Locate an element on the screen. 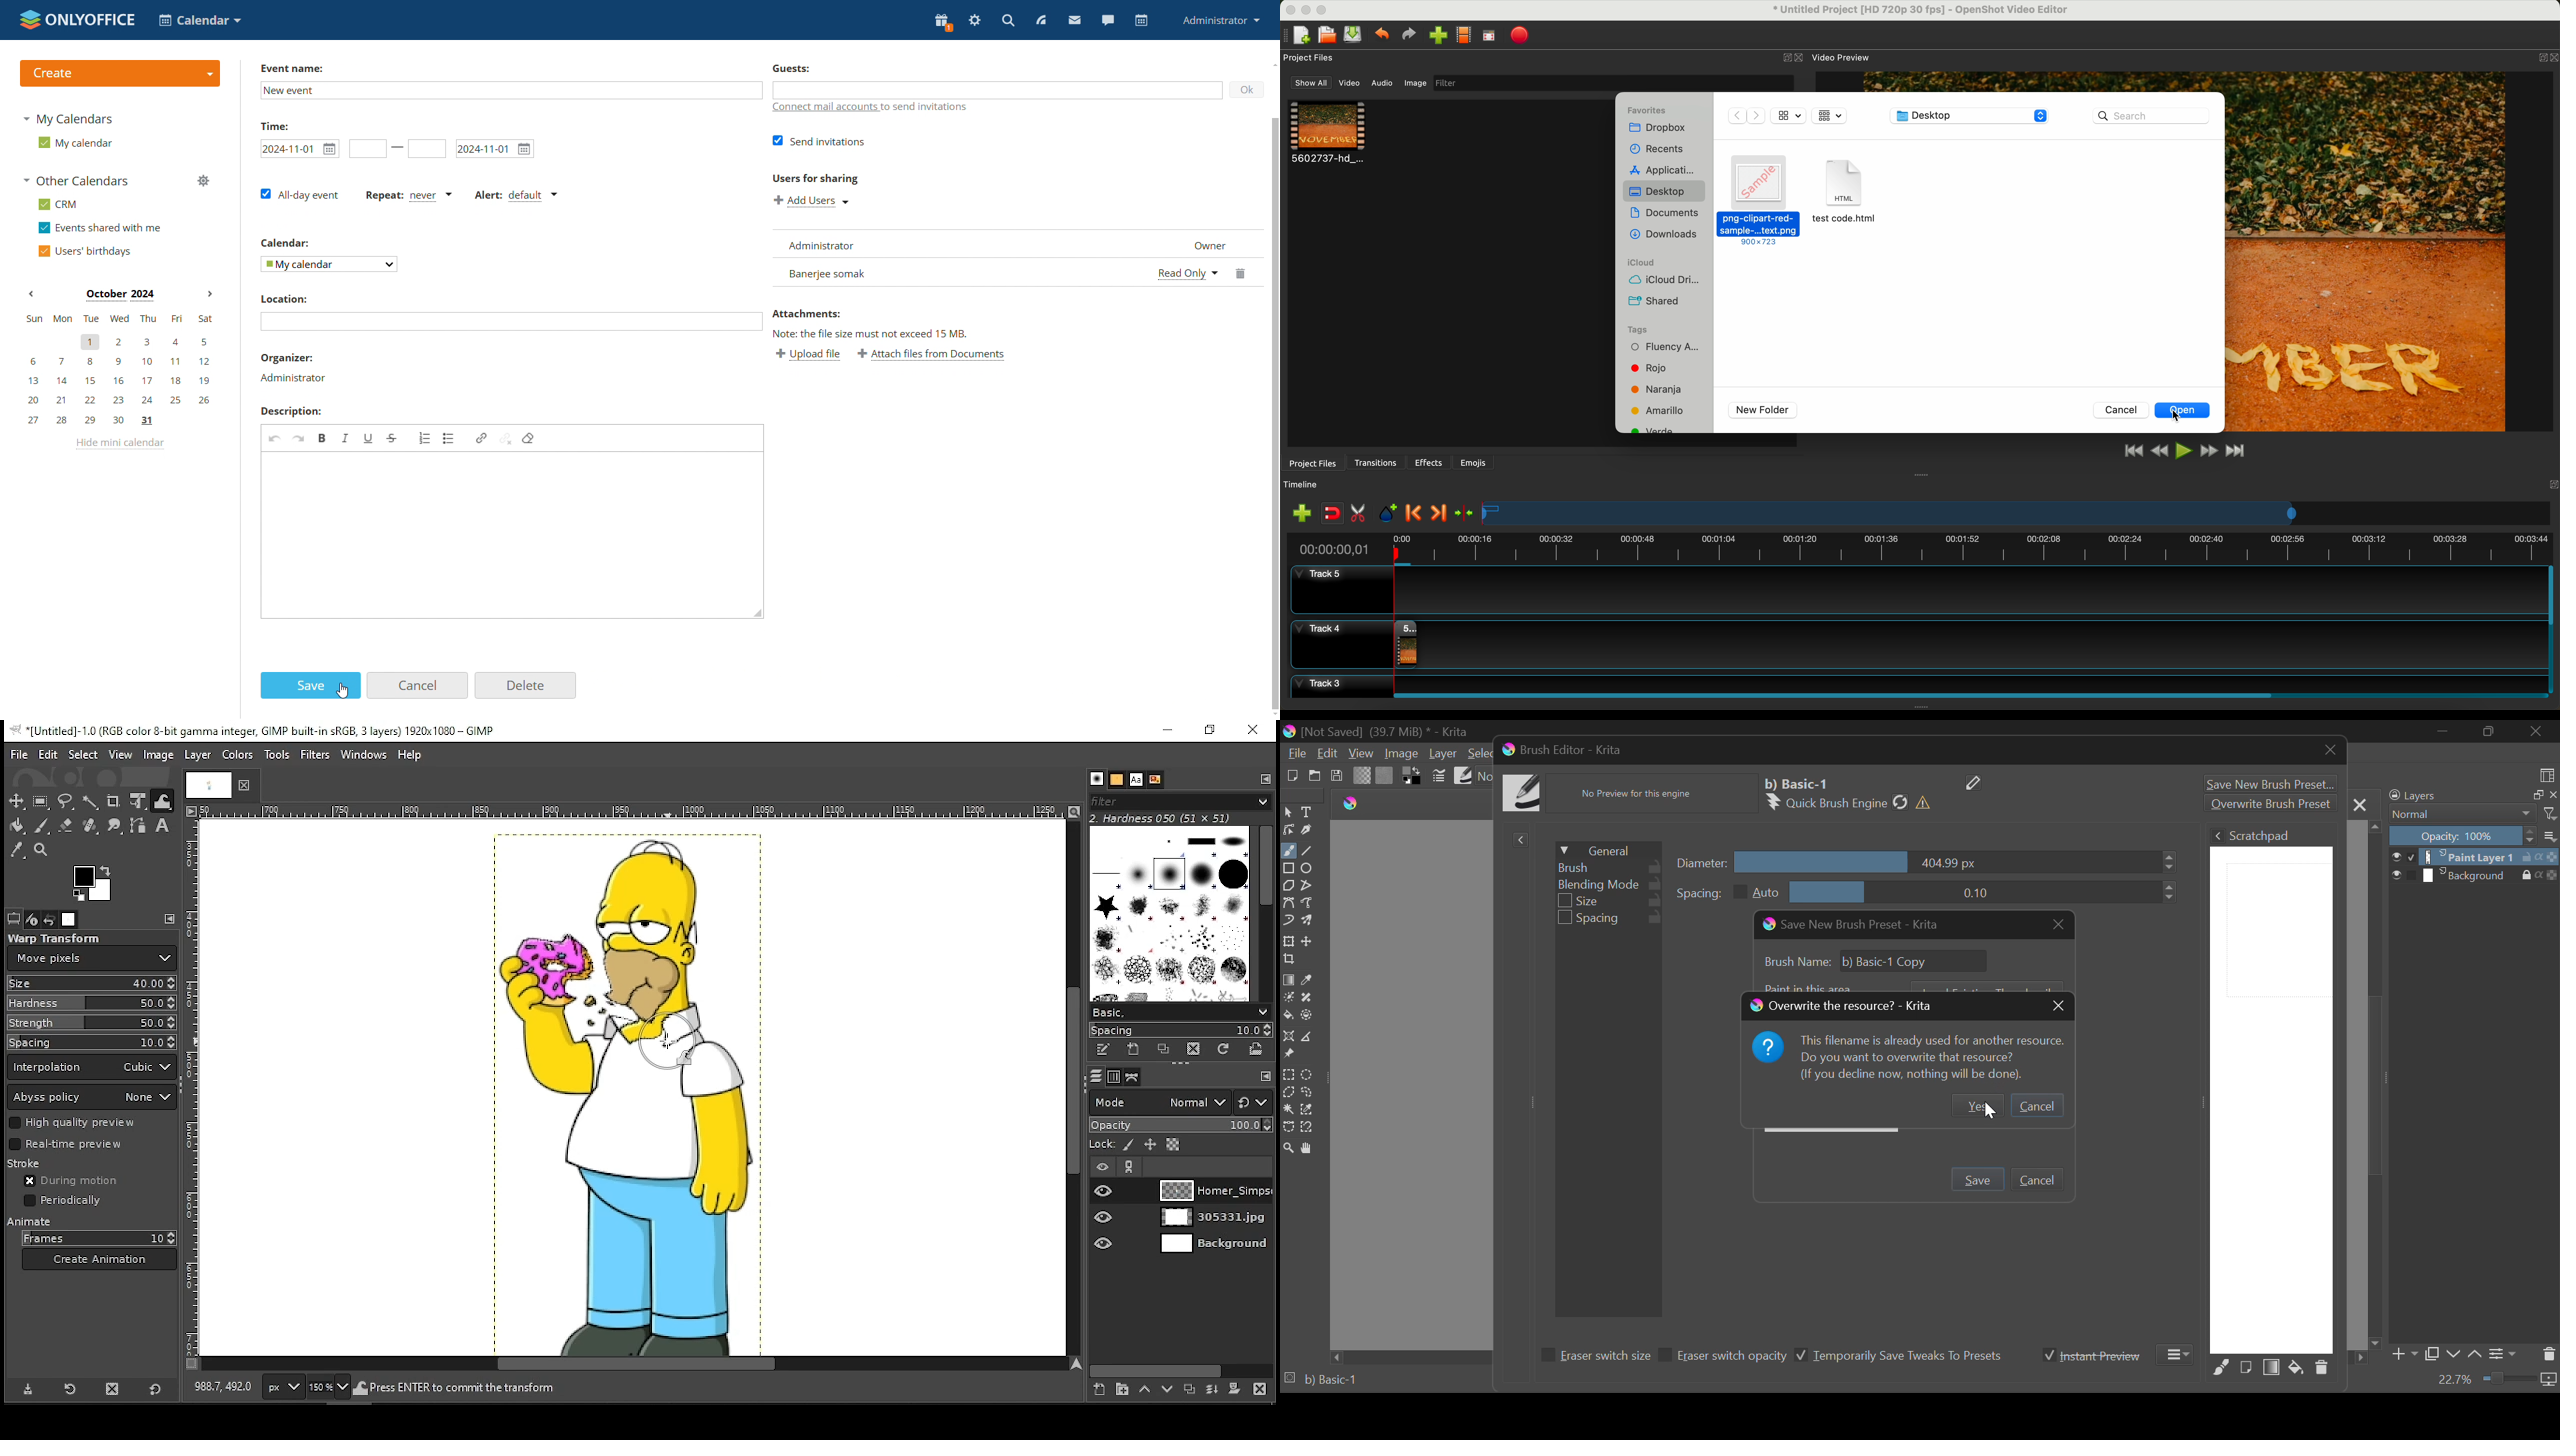 The height and width of the screenshot is (1456, 2576). Instant Preview is located at coordinates (2092, 1355).